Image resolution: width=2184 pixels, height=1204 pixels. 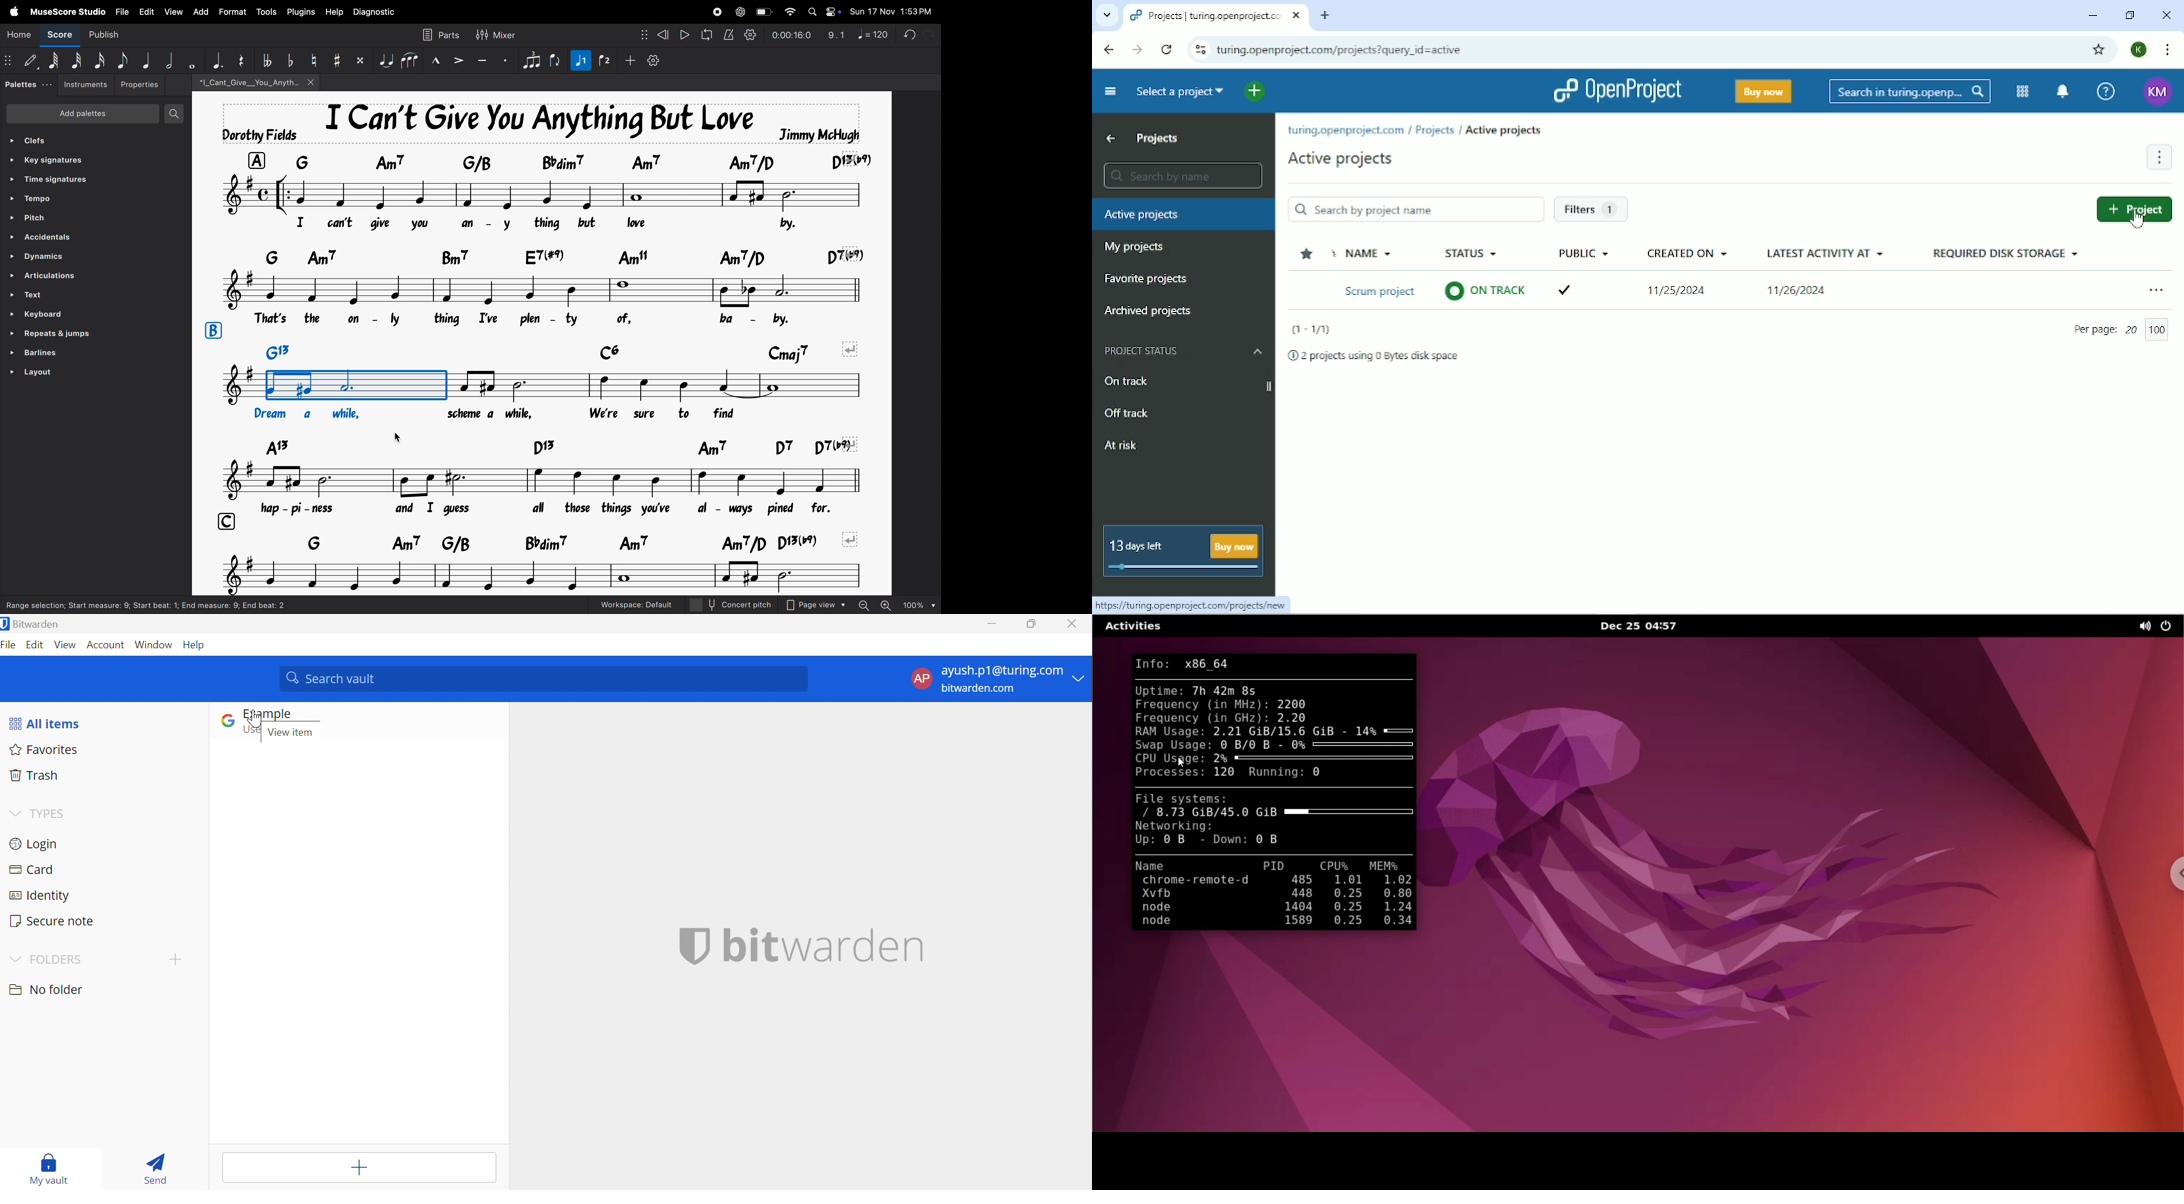 I want to click on All items, so click(x=45, y=723).